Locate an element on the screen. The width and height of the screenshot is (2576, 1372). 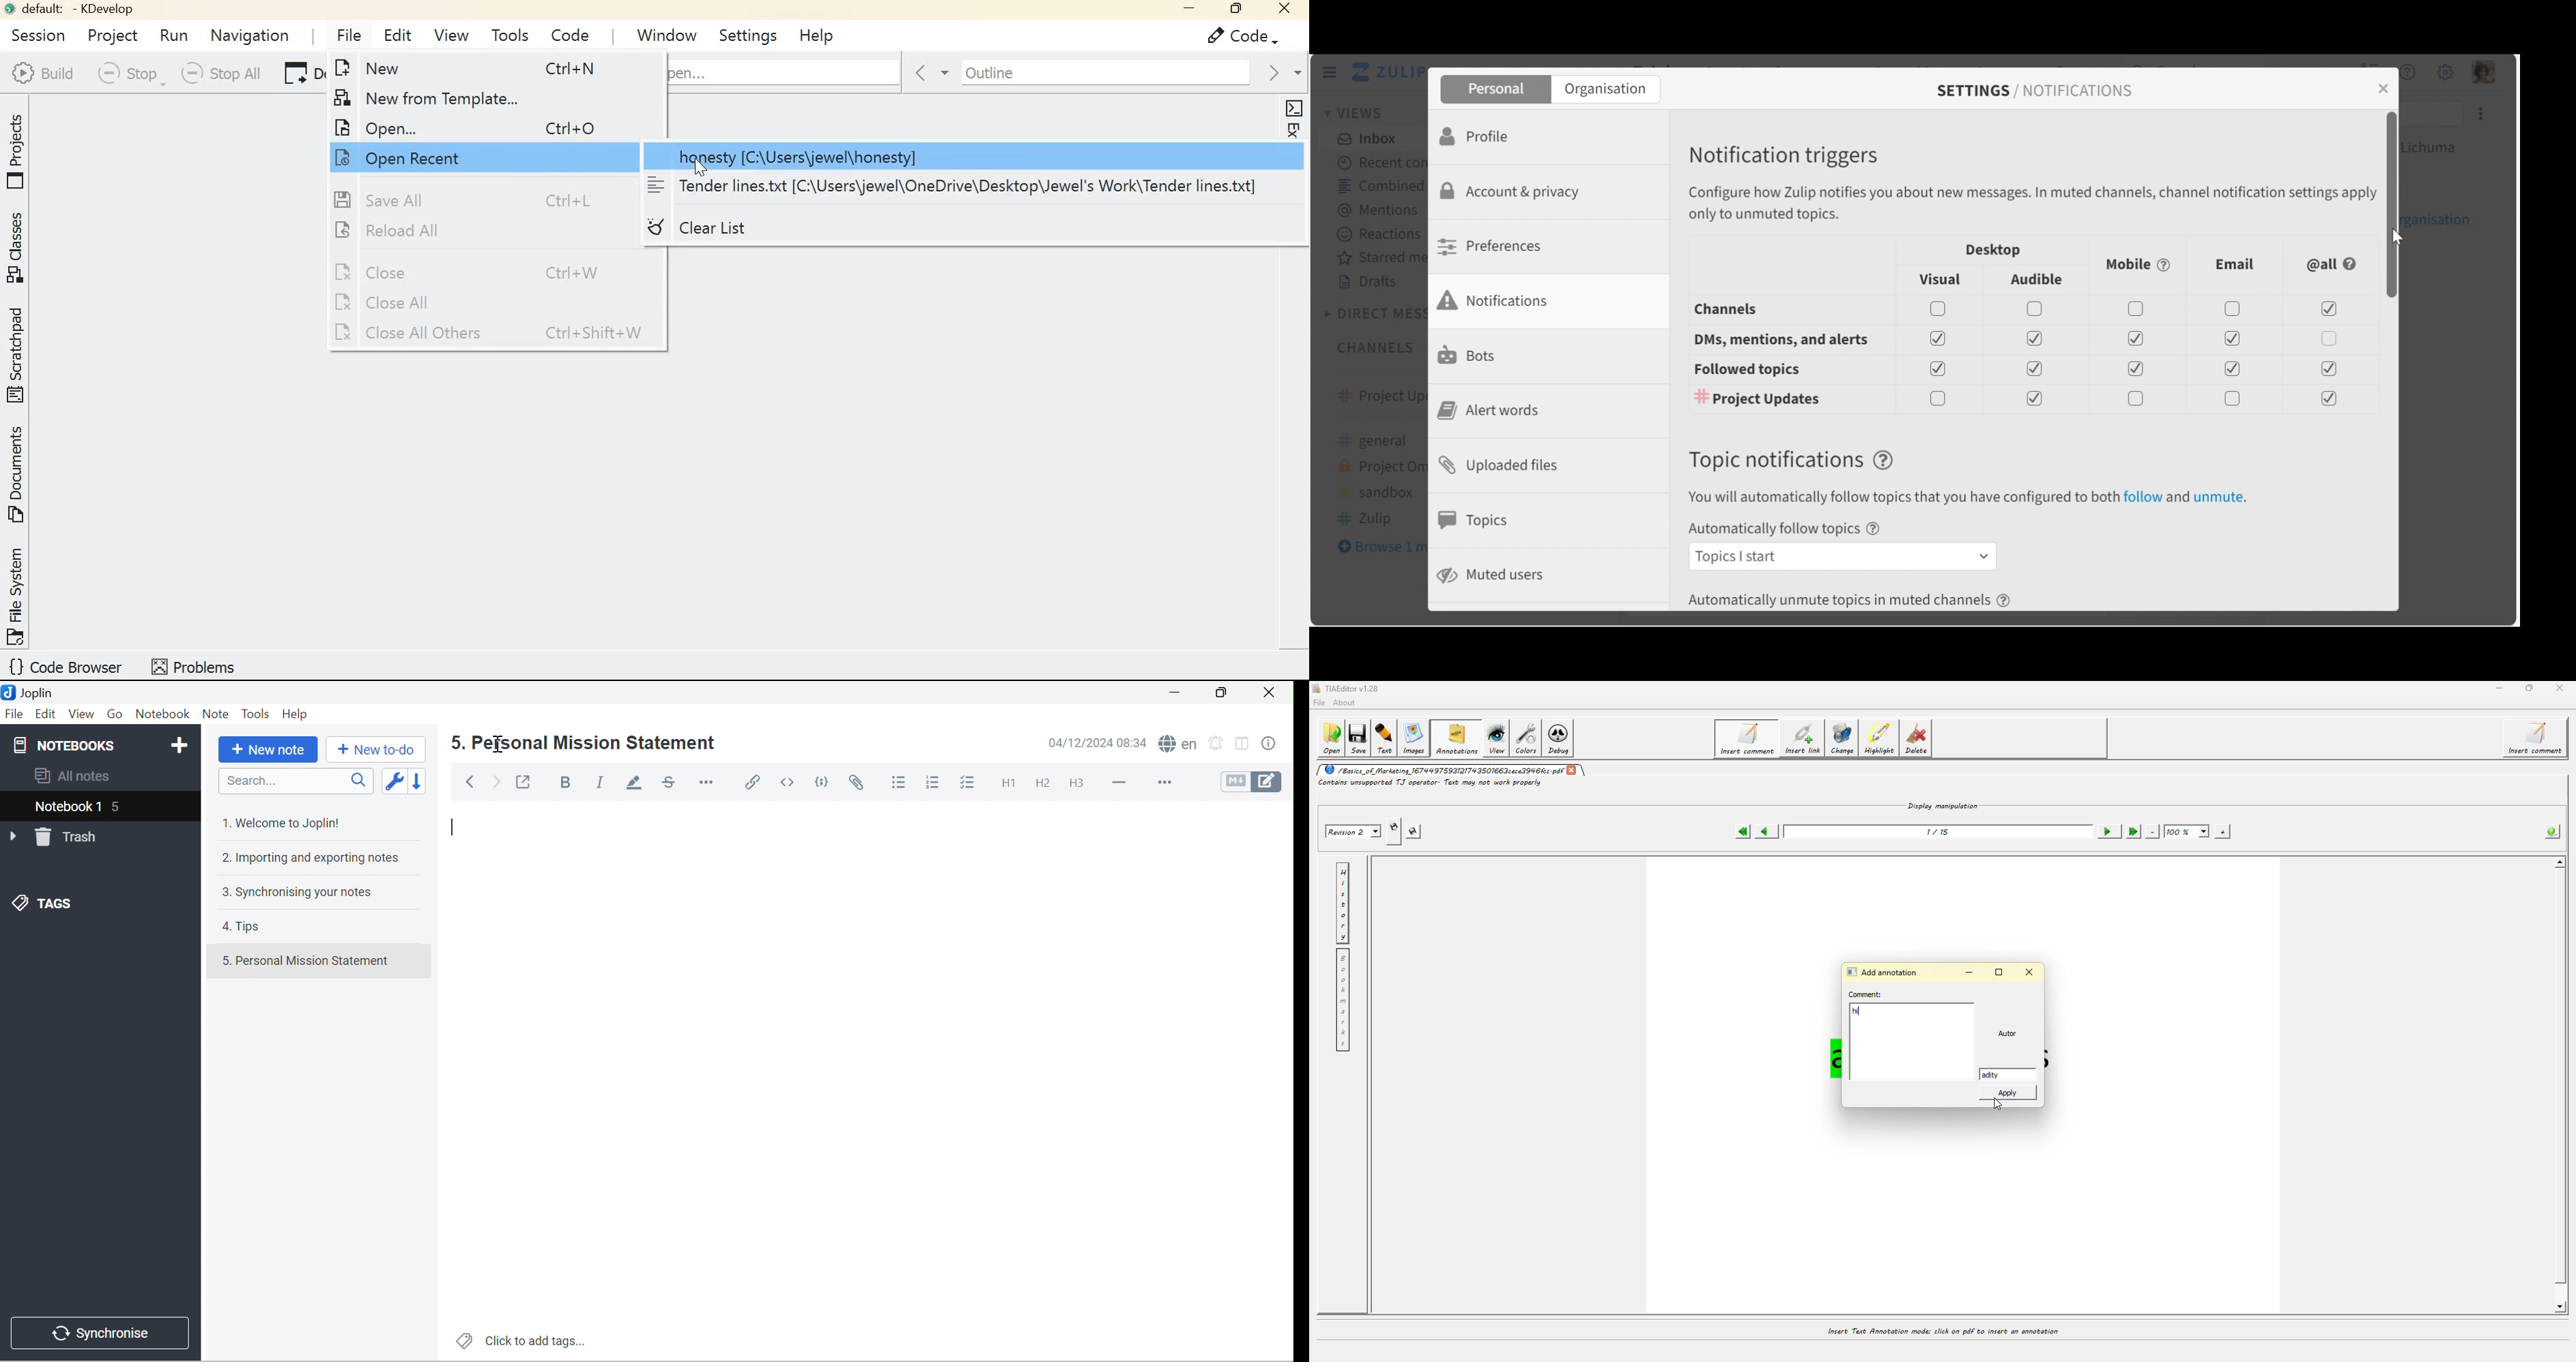
Toggle editor layouts is located at coordinates (1246, 744).